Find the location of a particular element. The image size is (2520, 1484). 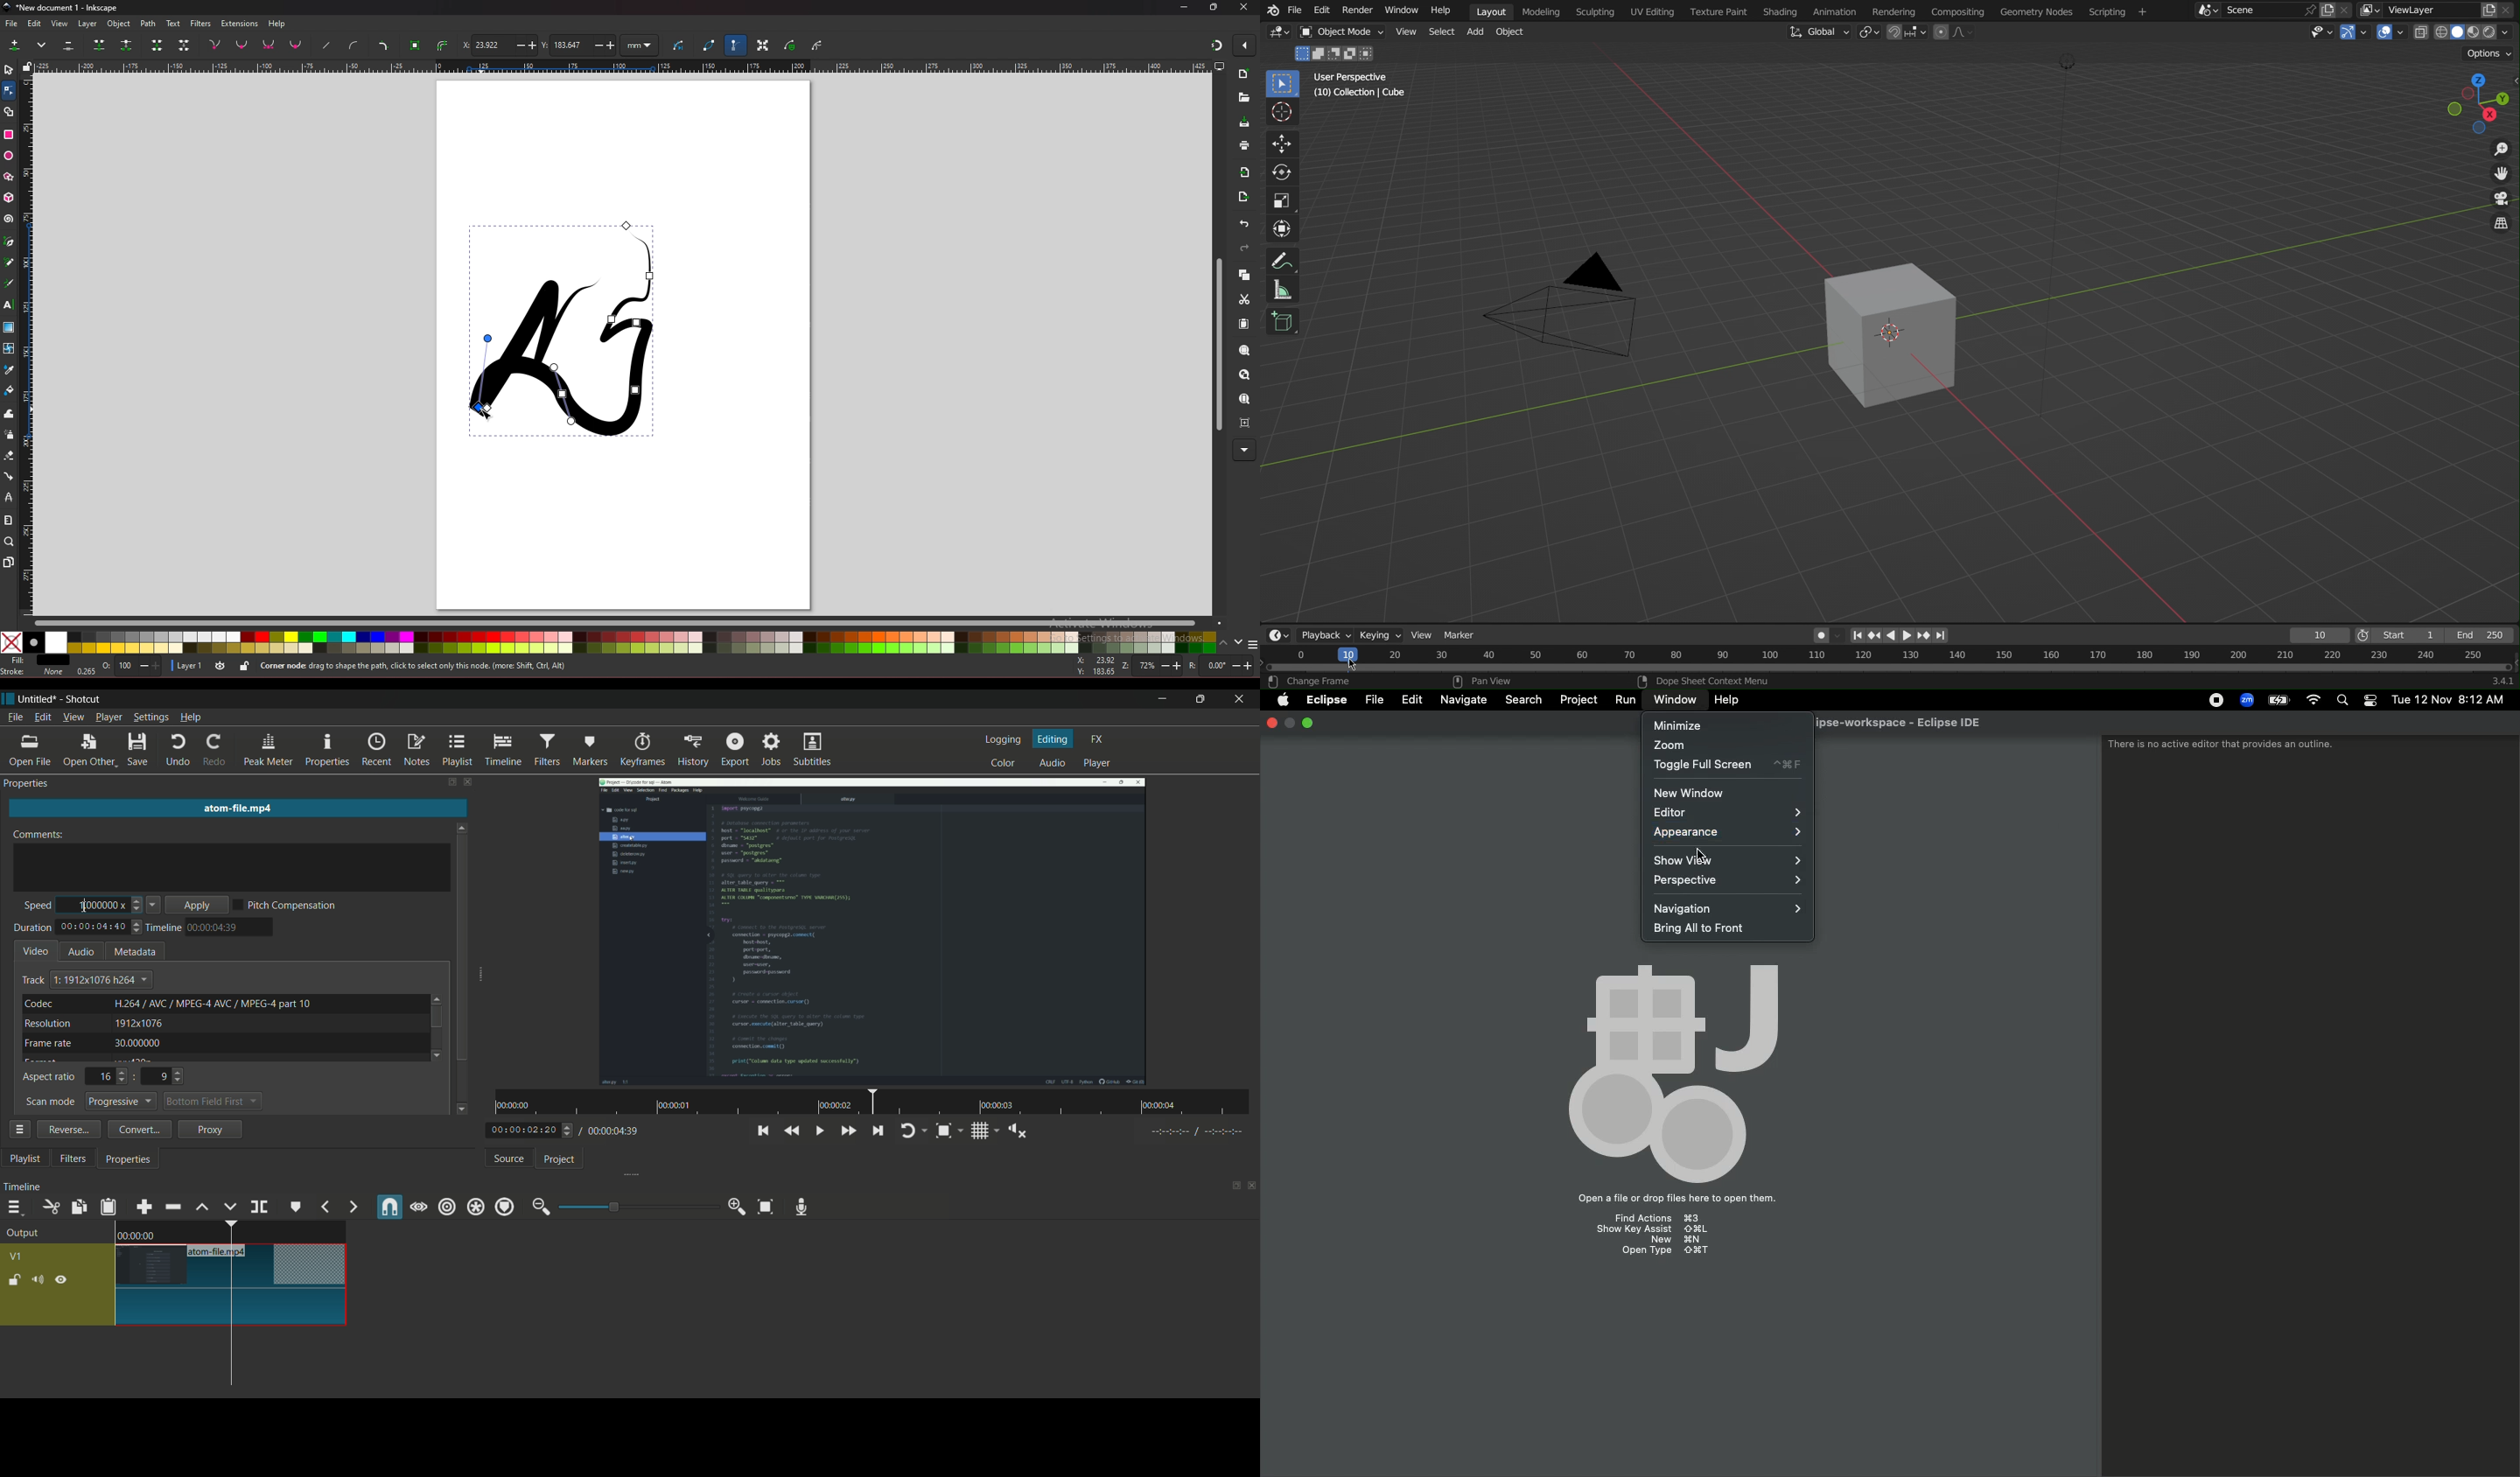

time is located at coordinates (876, 1102).